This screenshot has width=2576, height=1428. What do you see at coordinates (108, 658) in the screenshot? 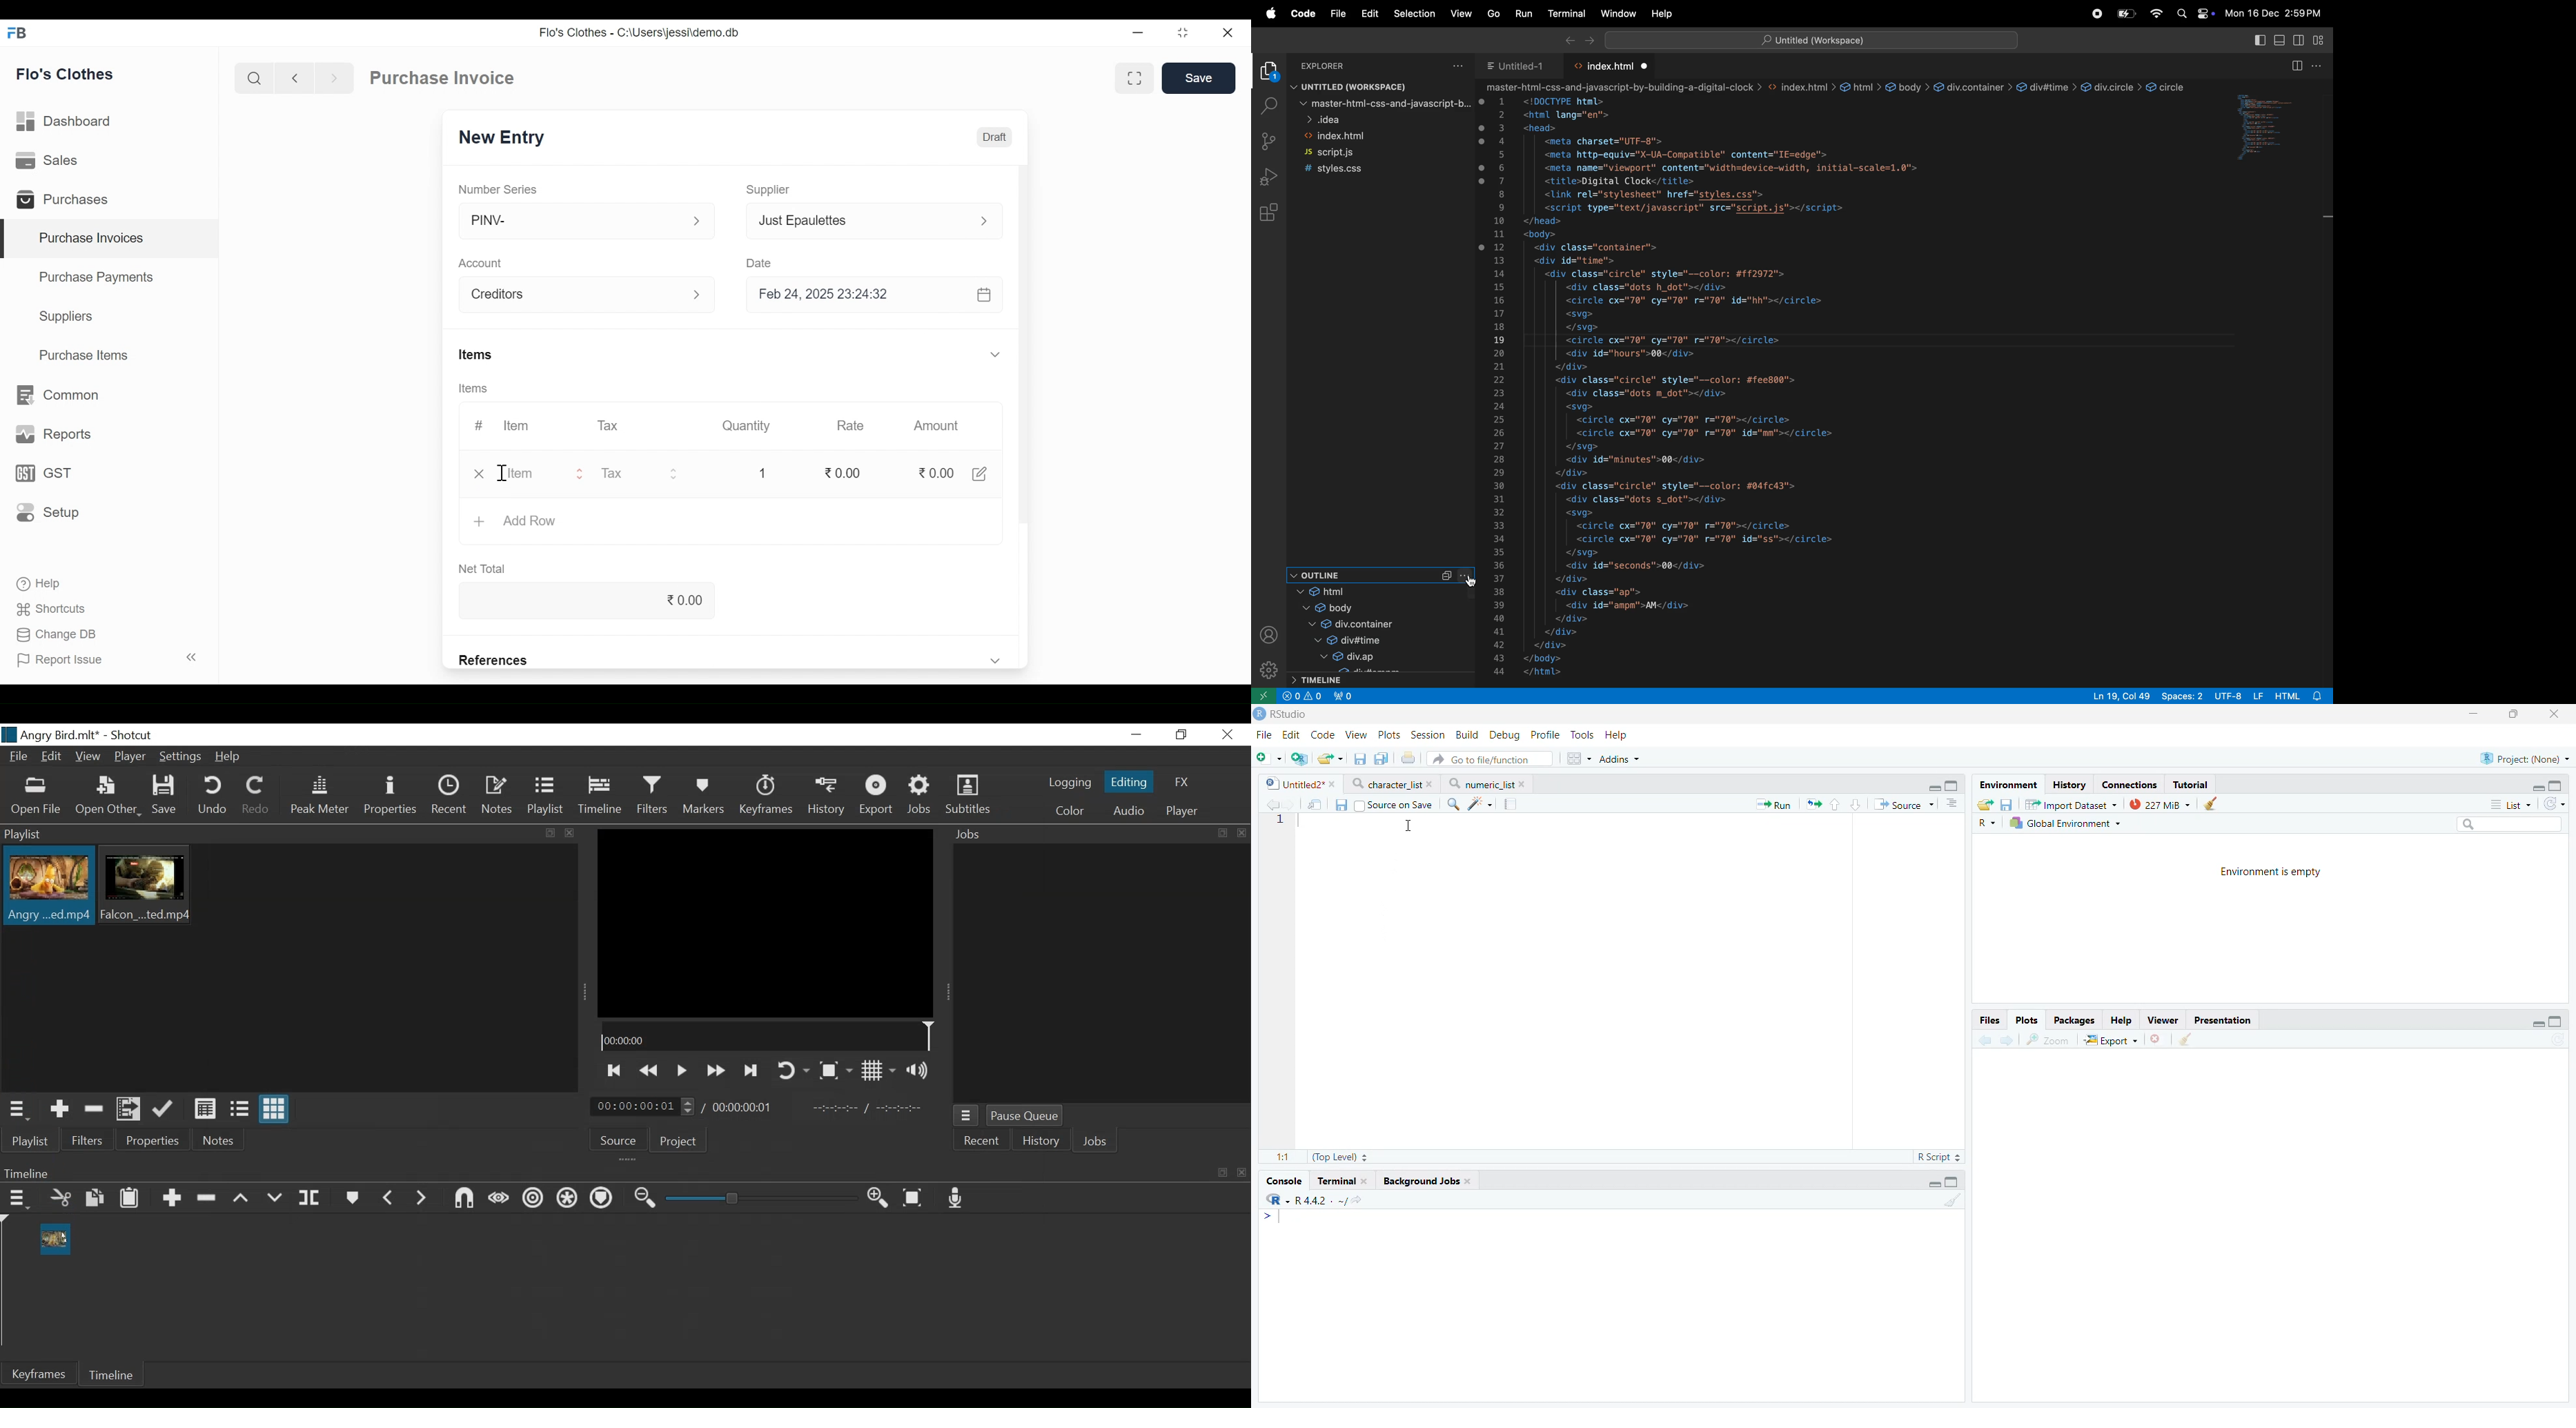
I see `Report Issue` at bounding box center [108, 658].